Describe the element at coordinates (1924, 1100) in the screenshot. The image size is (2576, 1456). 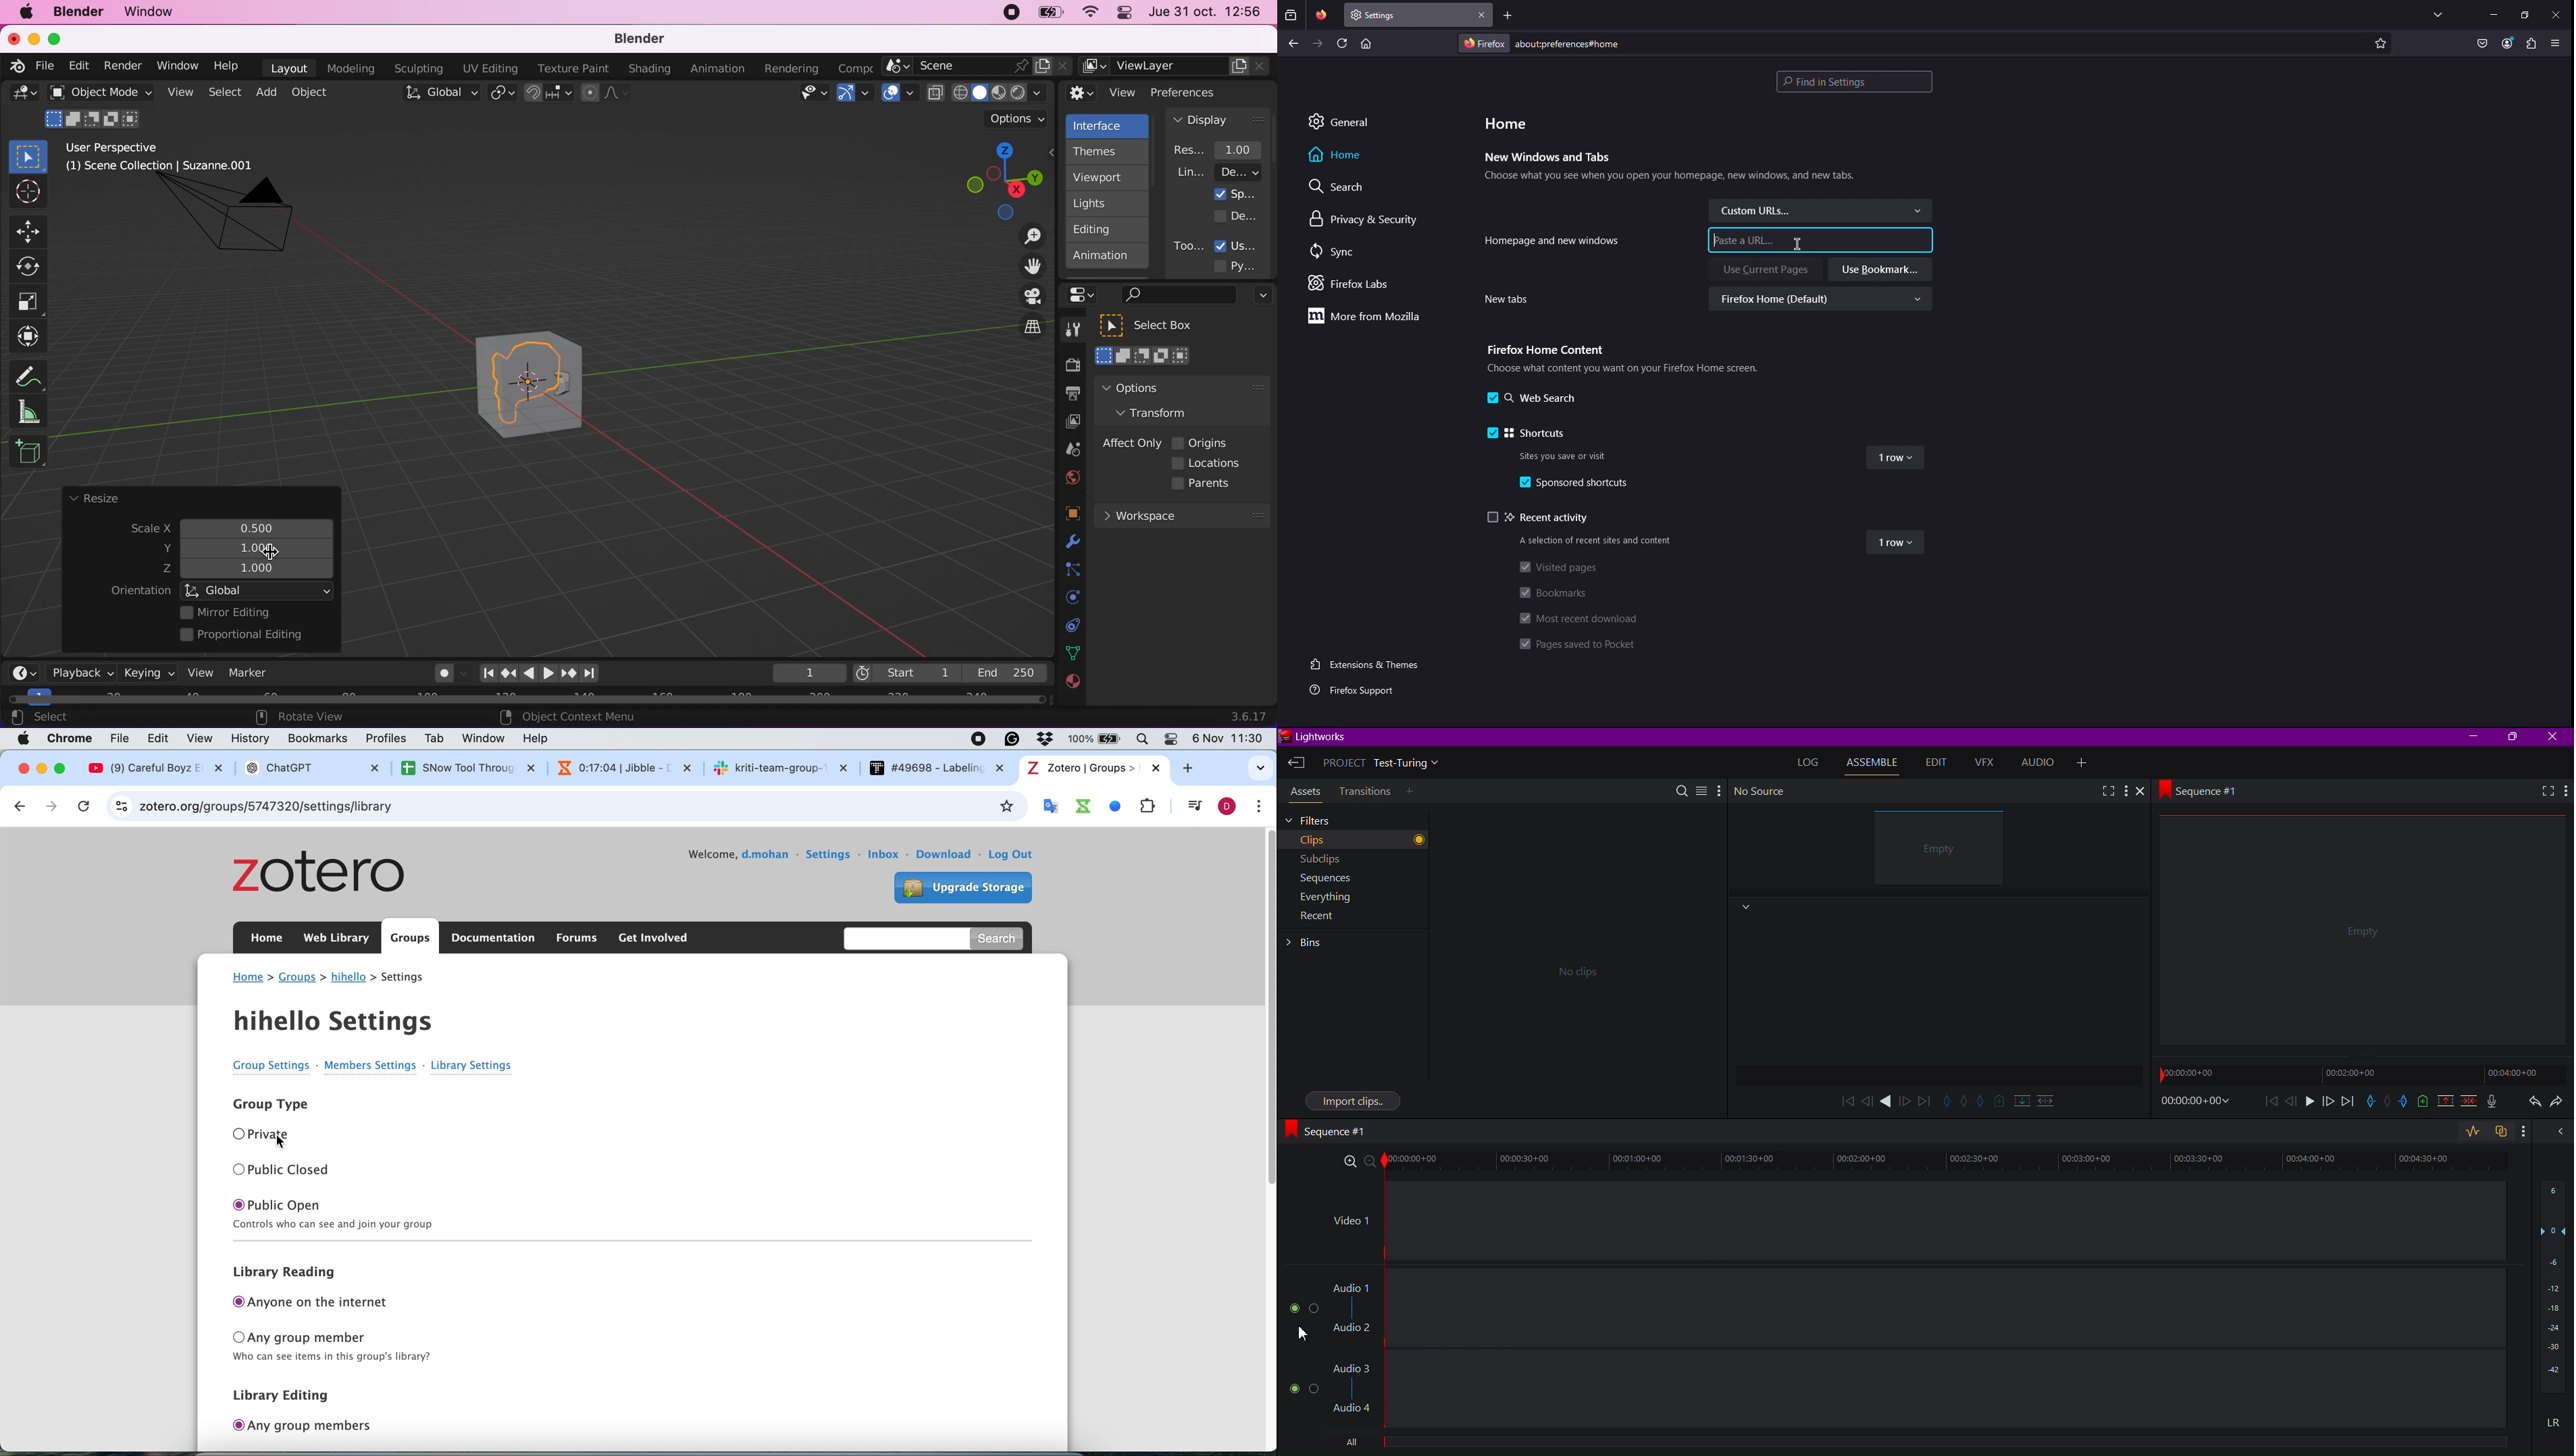
I see `play next` at that location.